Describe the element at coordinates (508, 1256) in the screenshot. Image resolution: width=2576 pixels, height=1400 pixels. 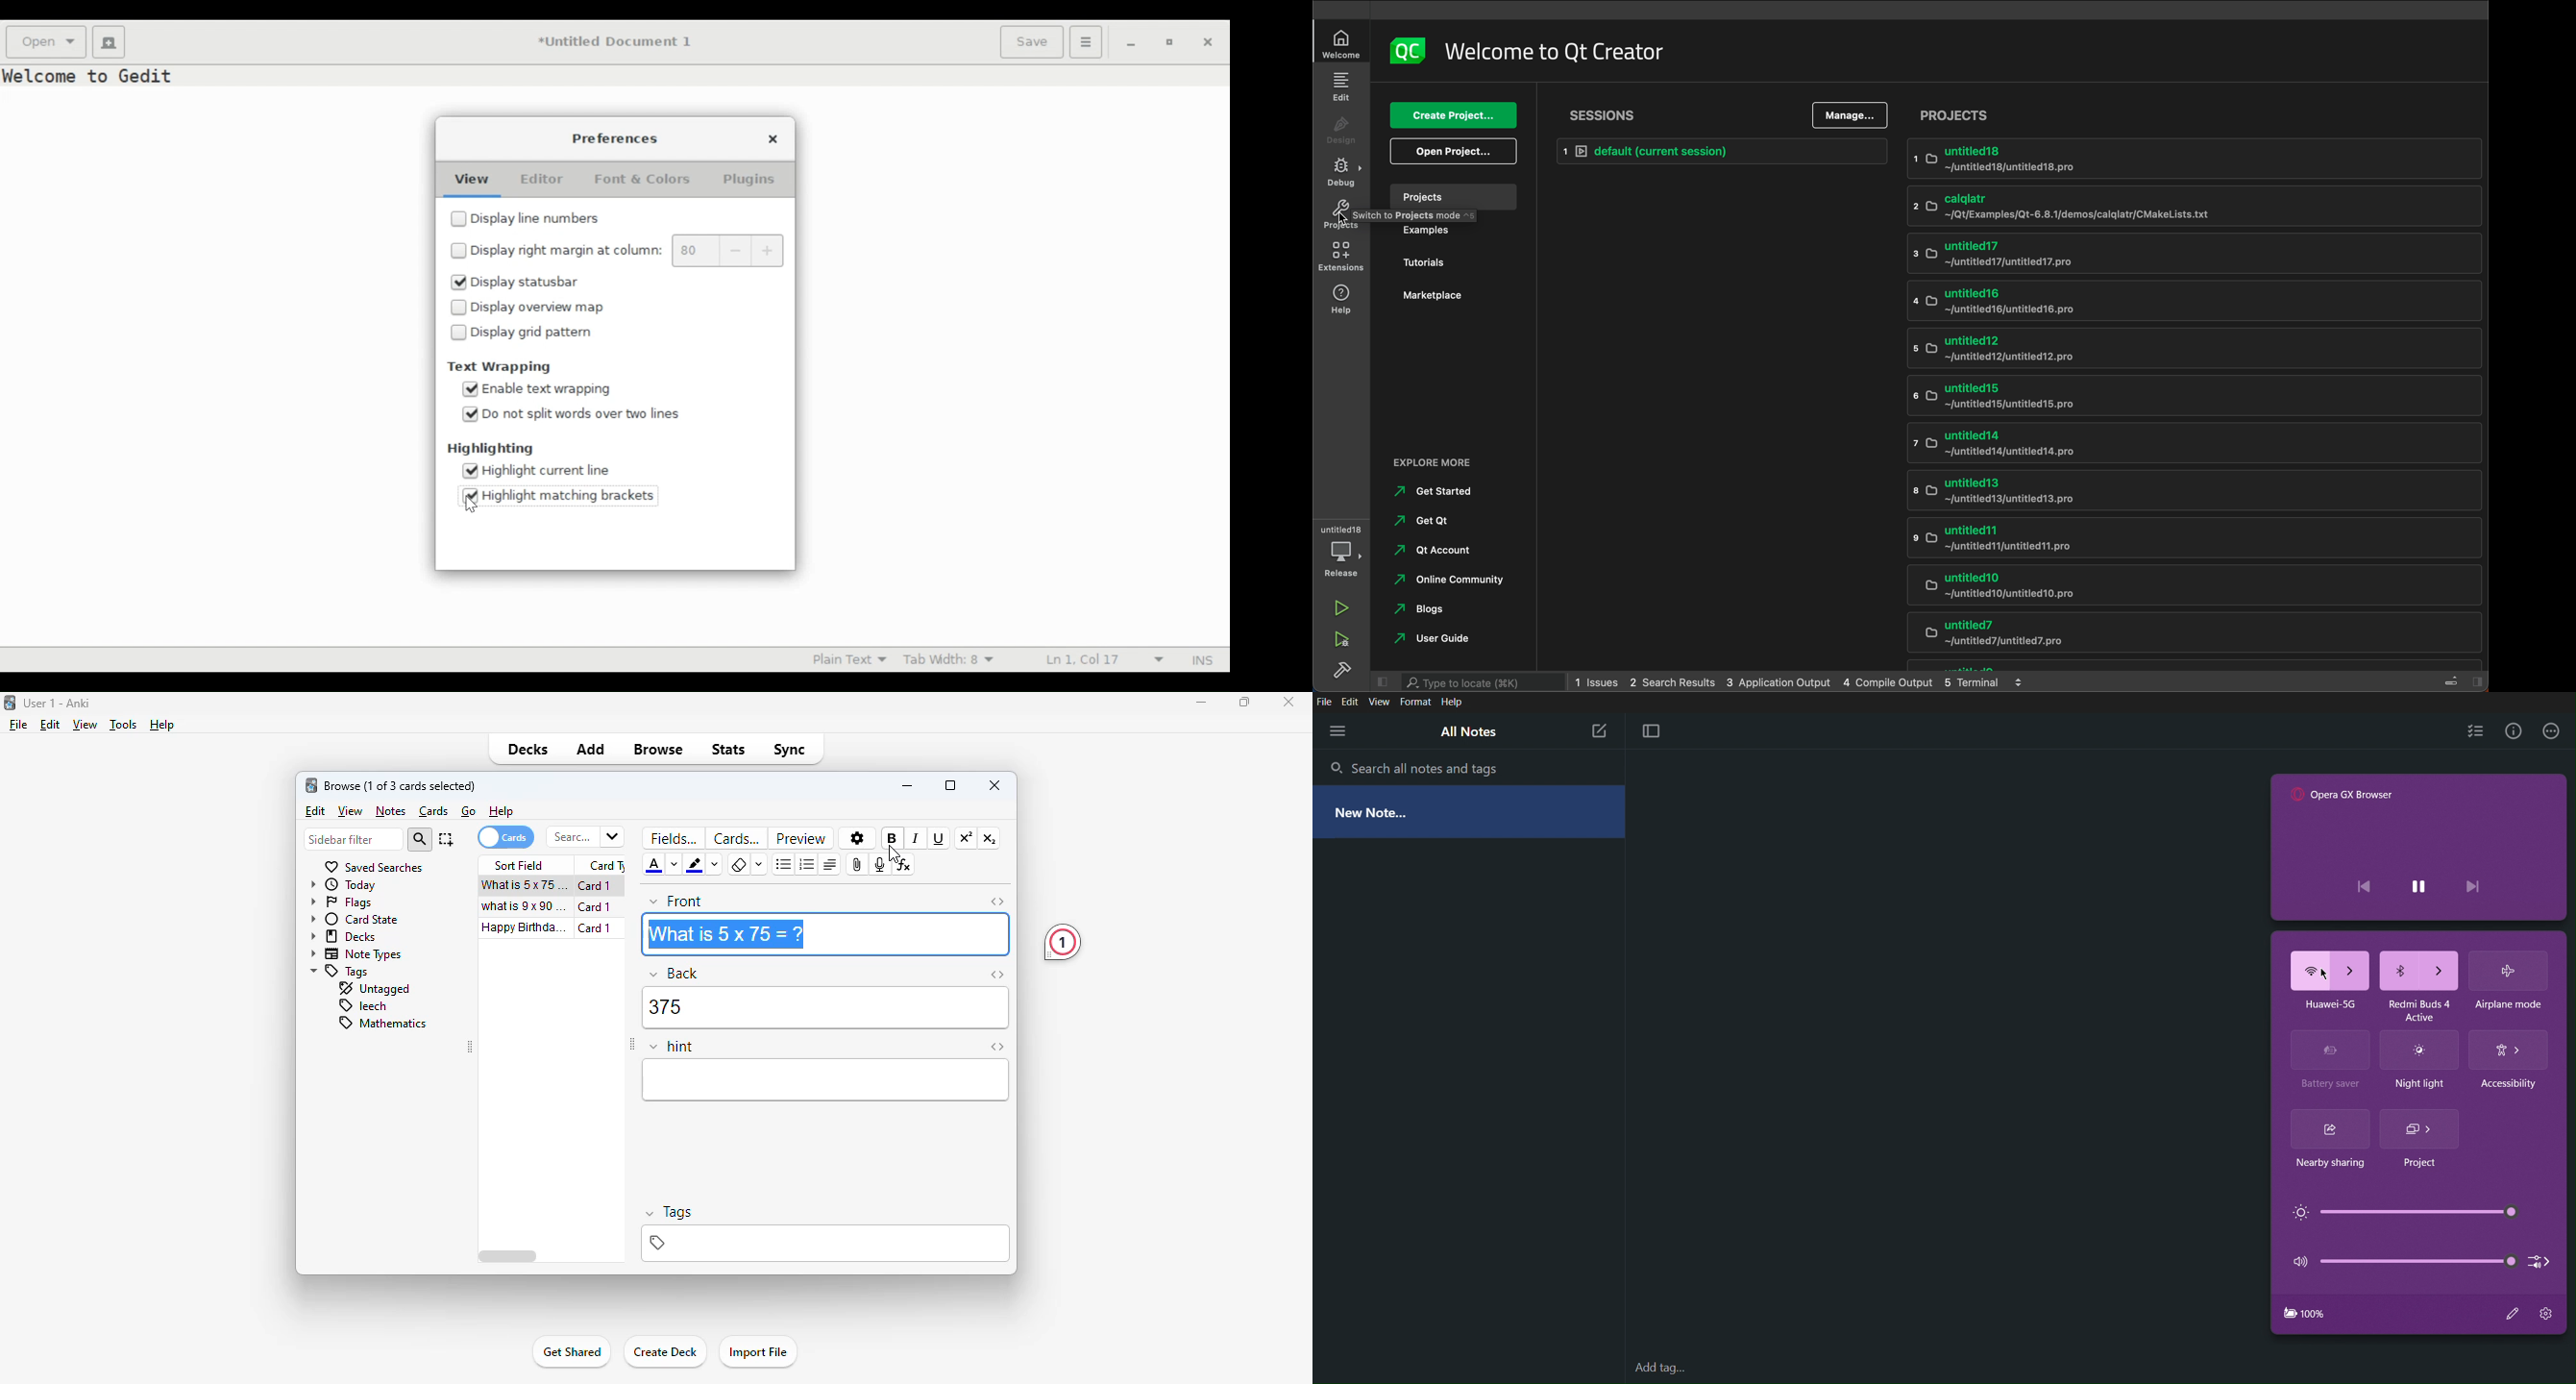
I see `horizontal scroll bar` at that location.